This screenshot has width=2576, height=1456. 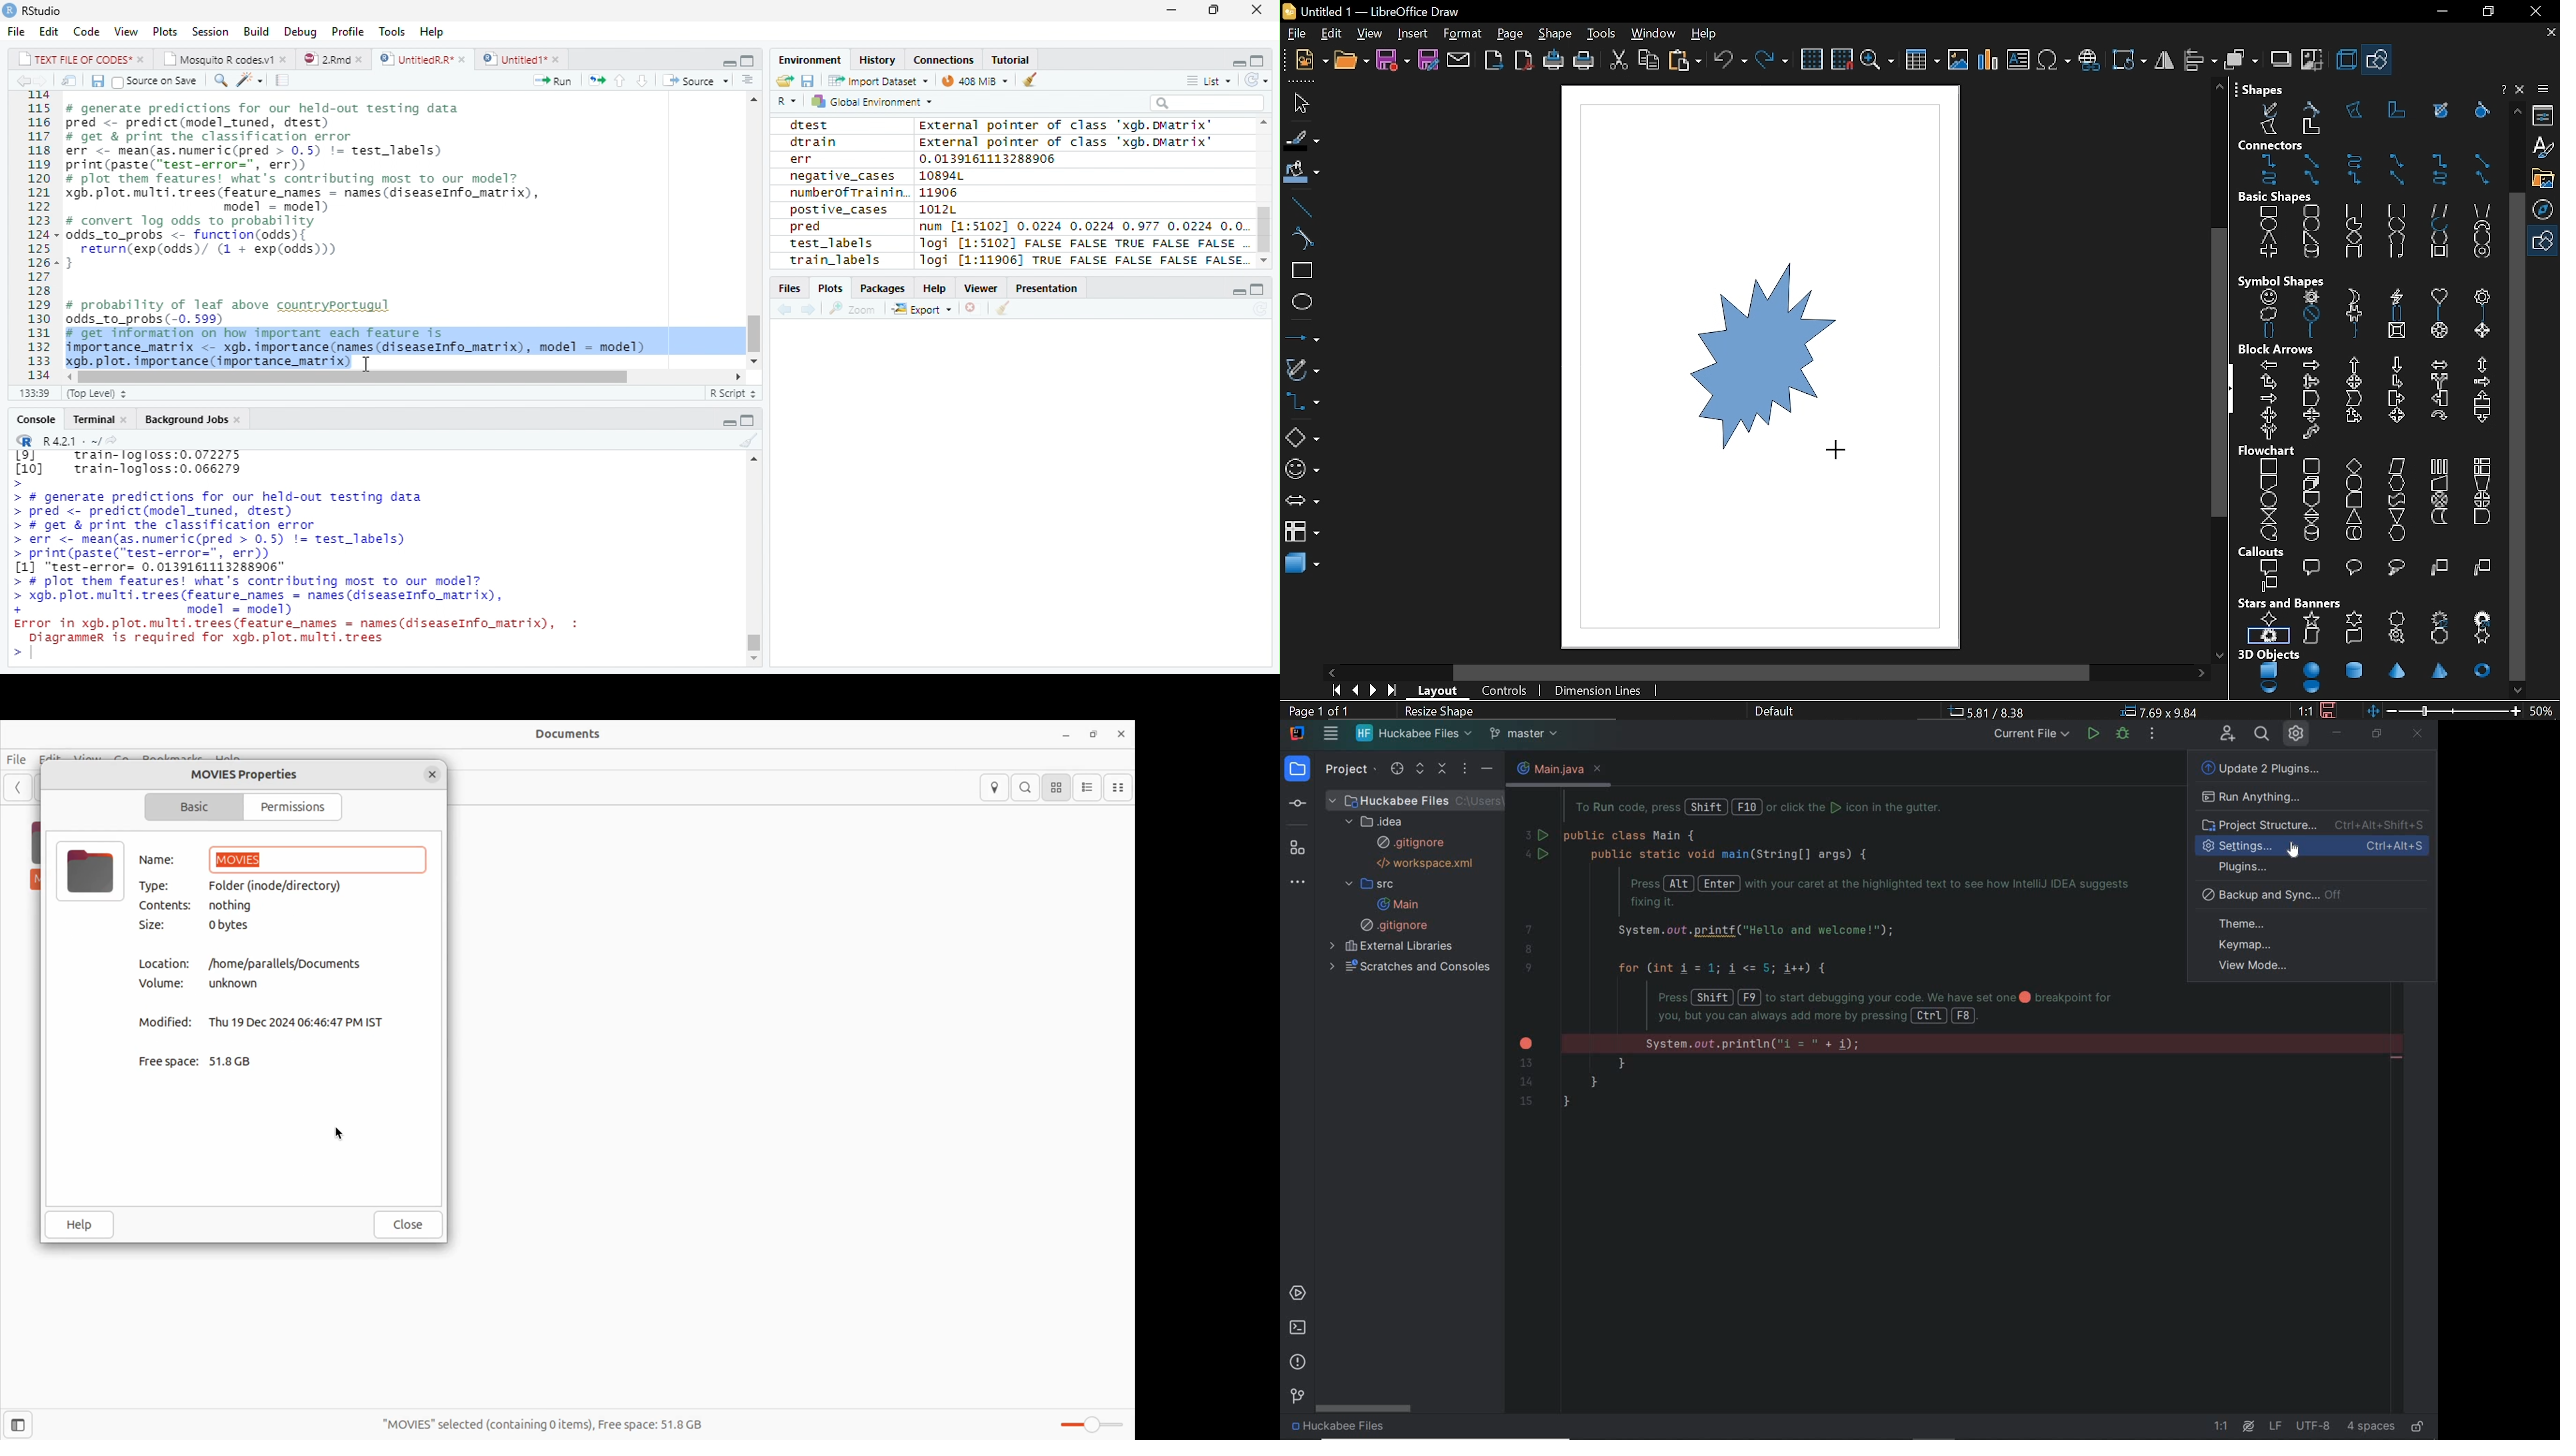 I want to click on cut, so click(x=1620, y=60).